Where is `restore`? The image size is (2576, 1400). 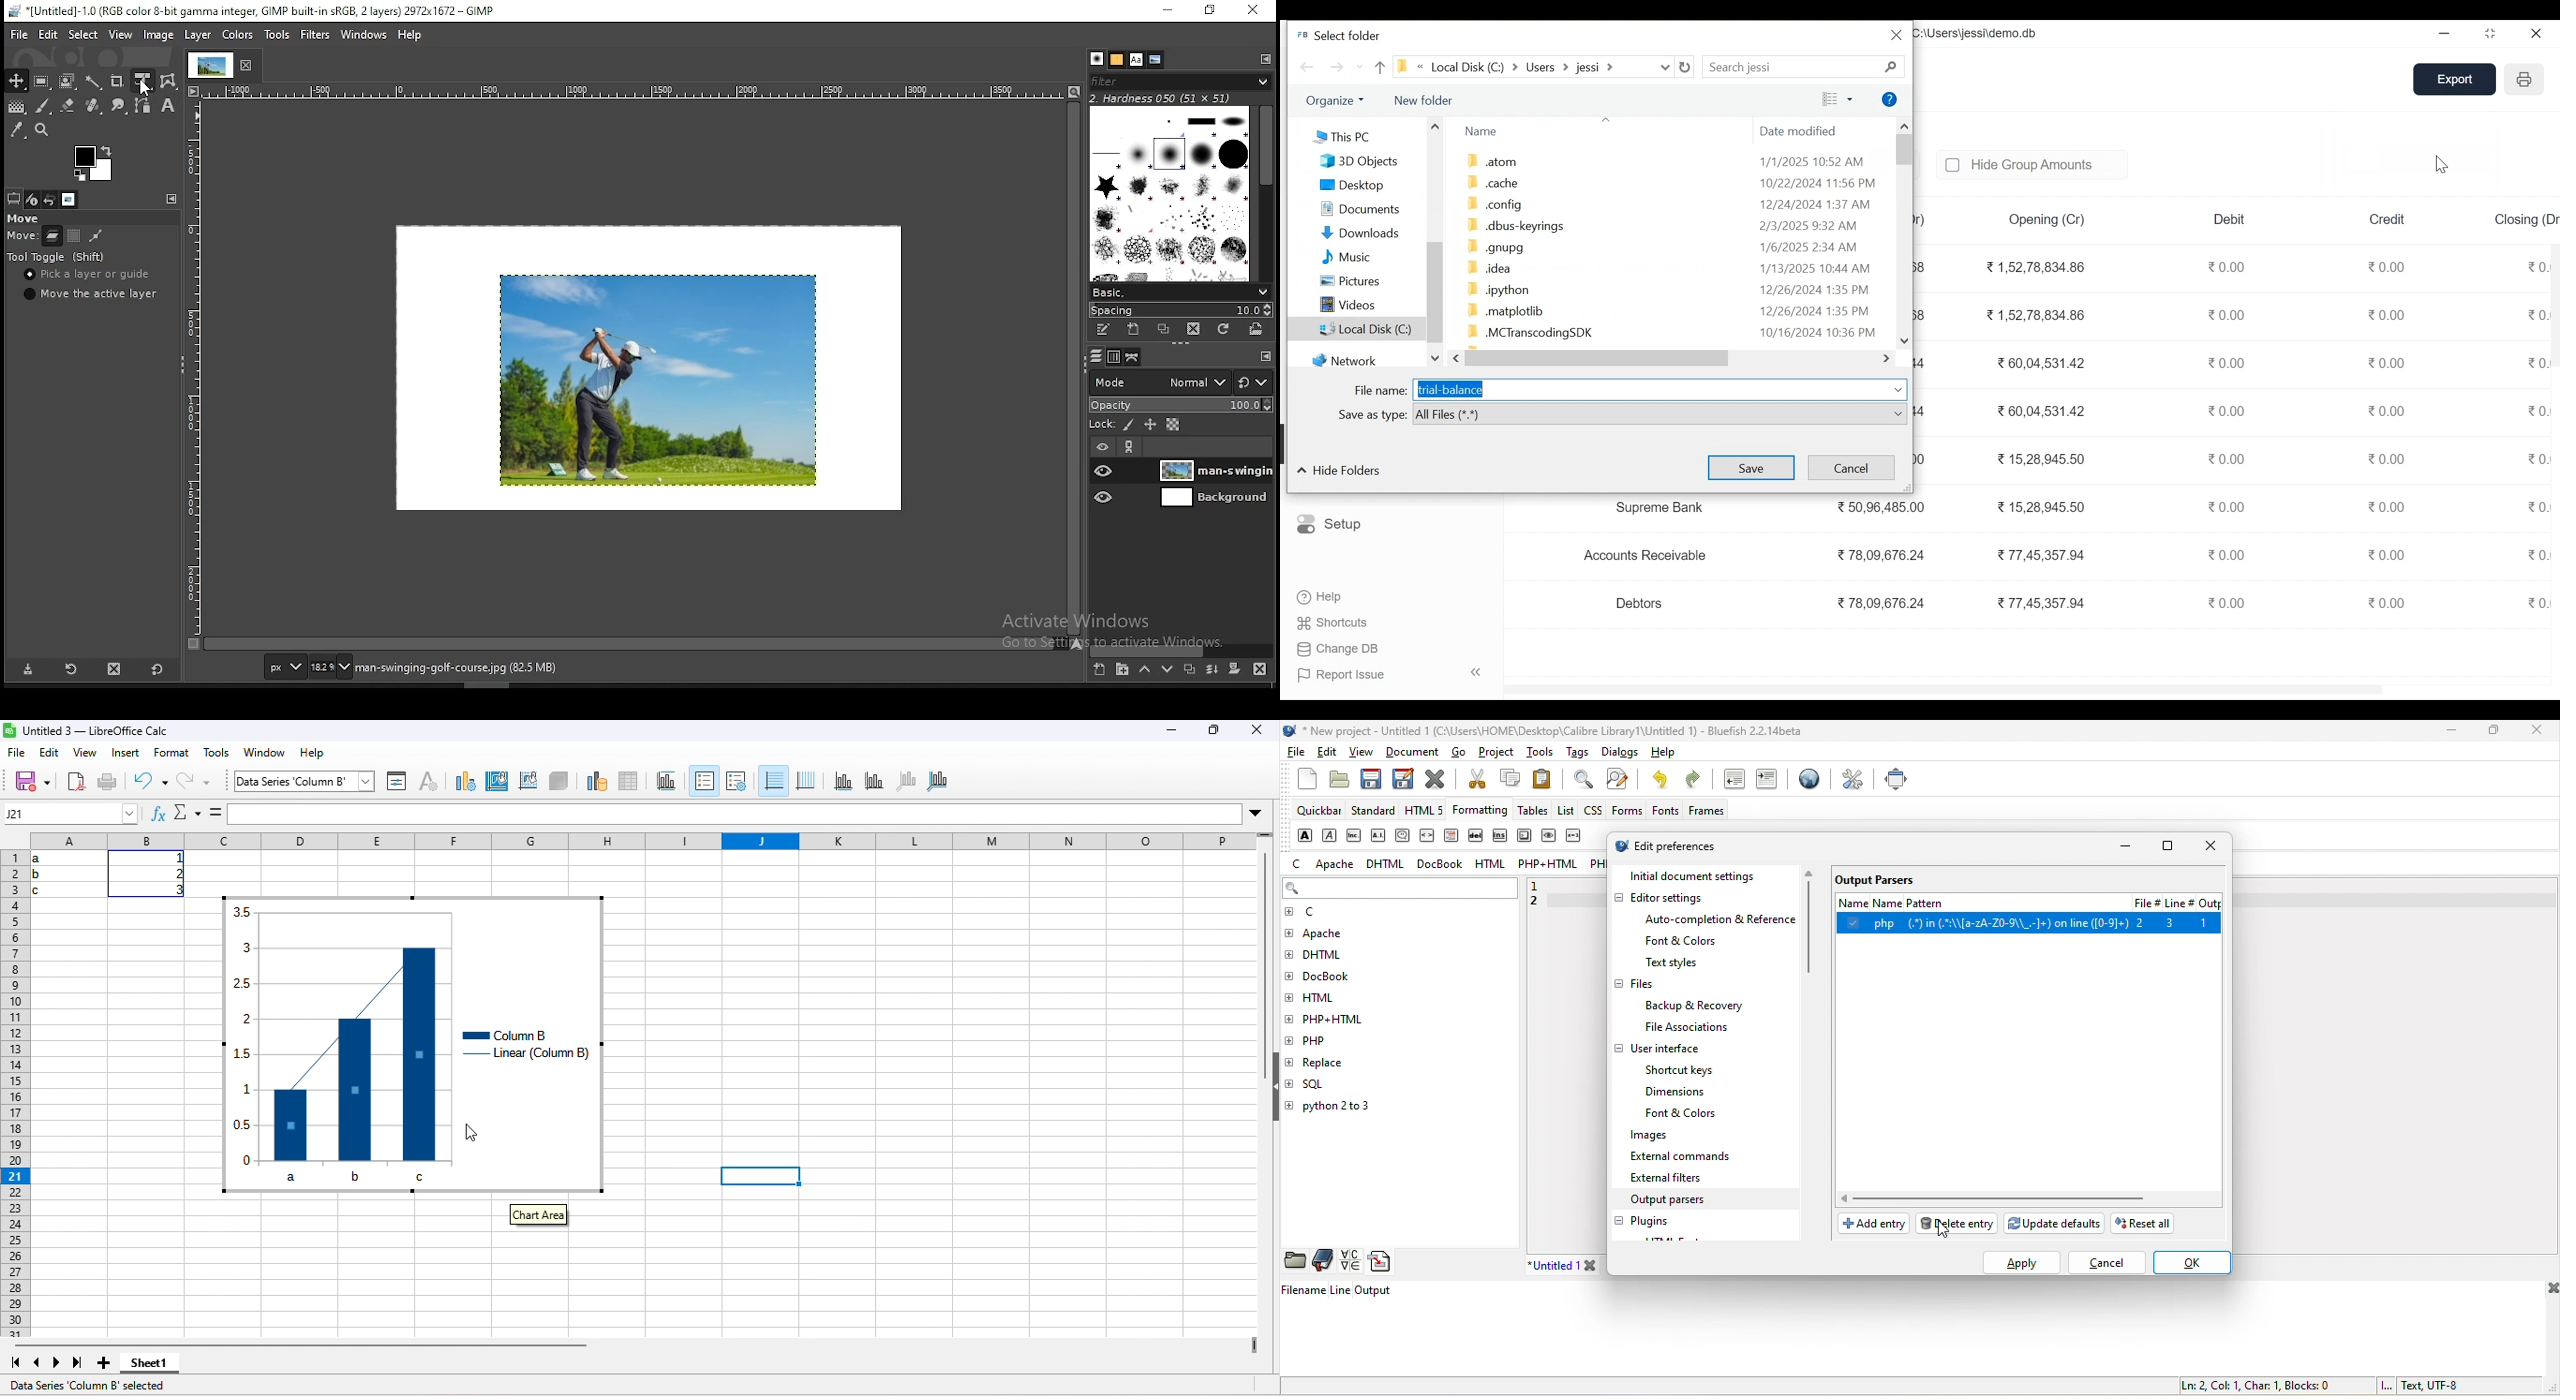 restore is located at coordinates (1209, 11).